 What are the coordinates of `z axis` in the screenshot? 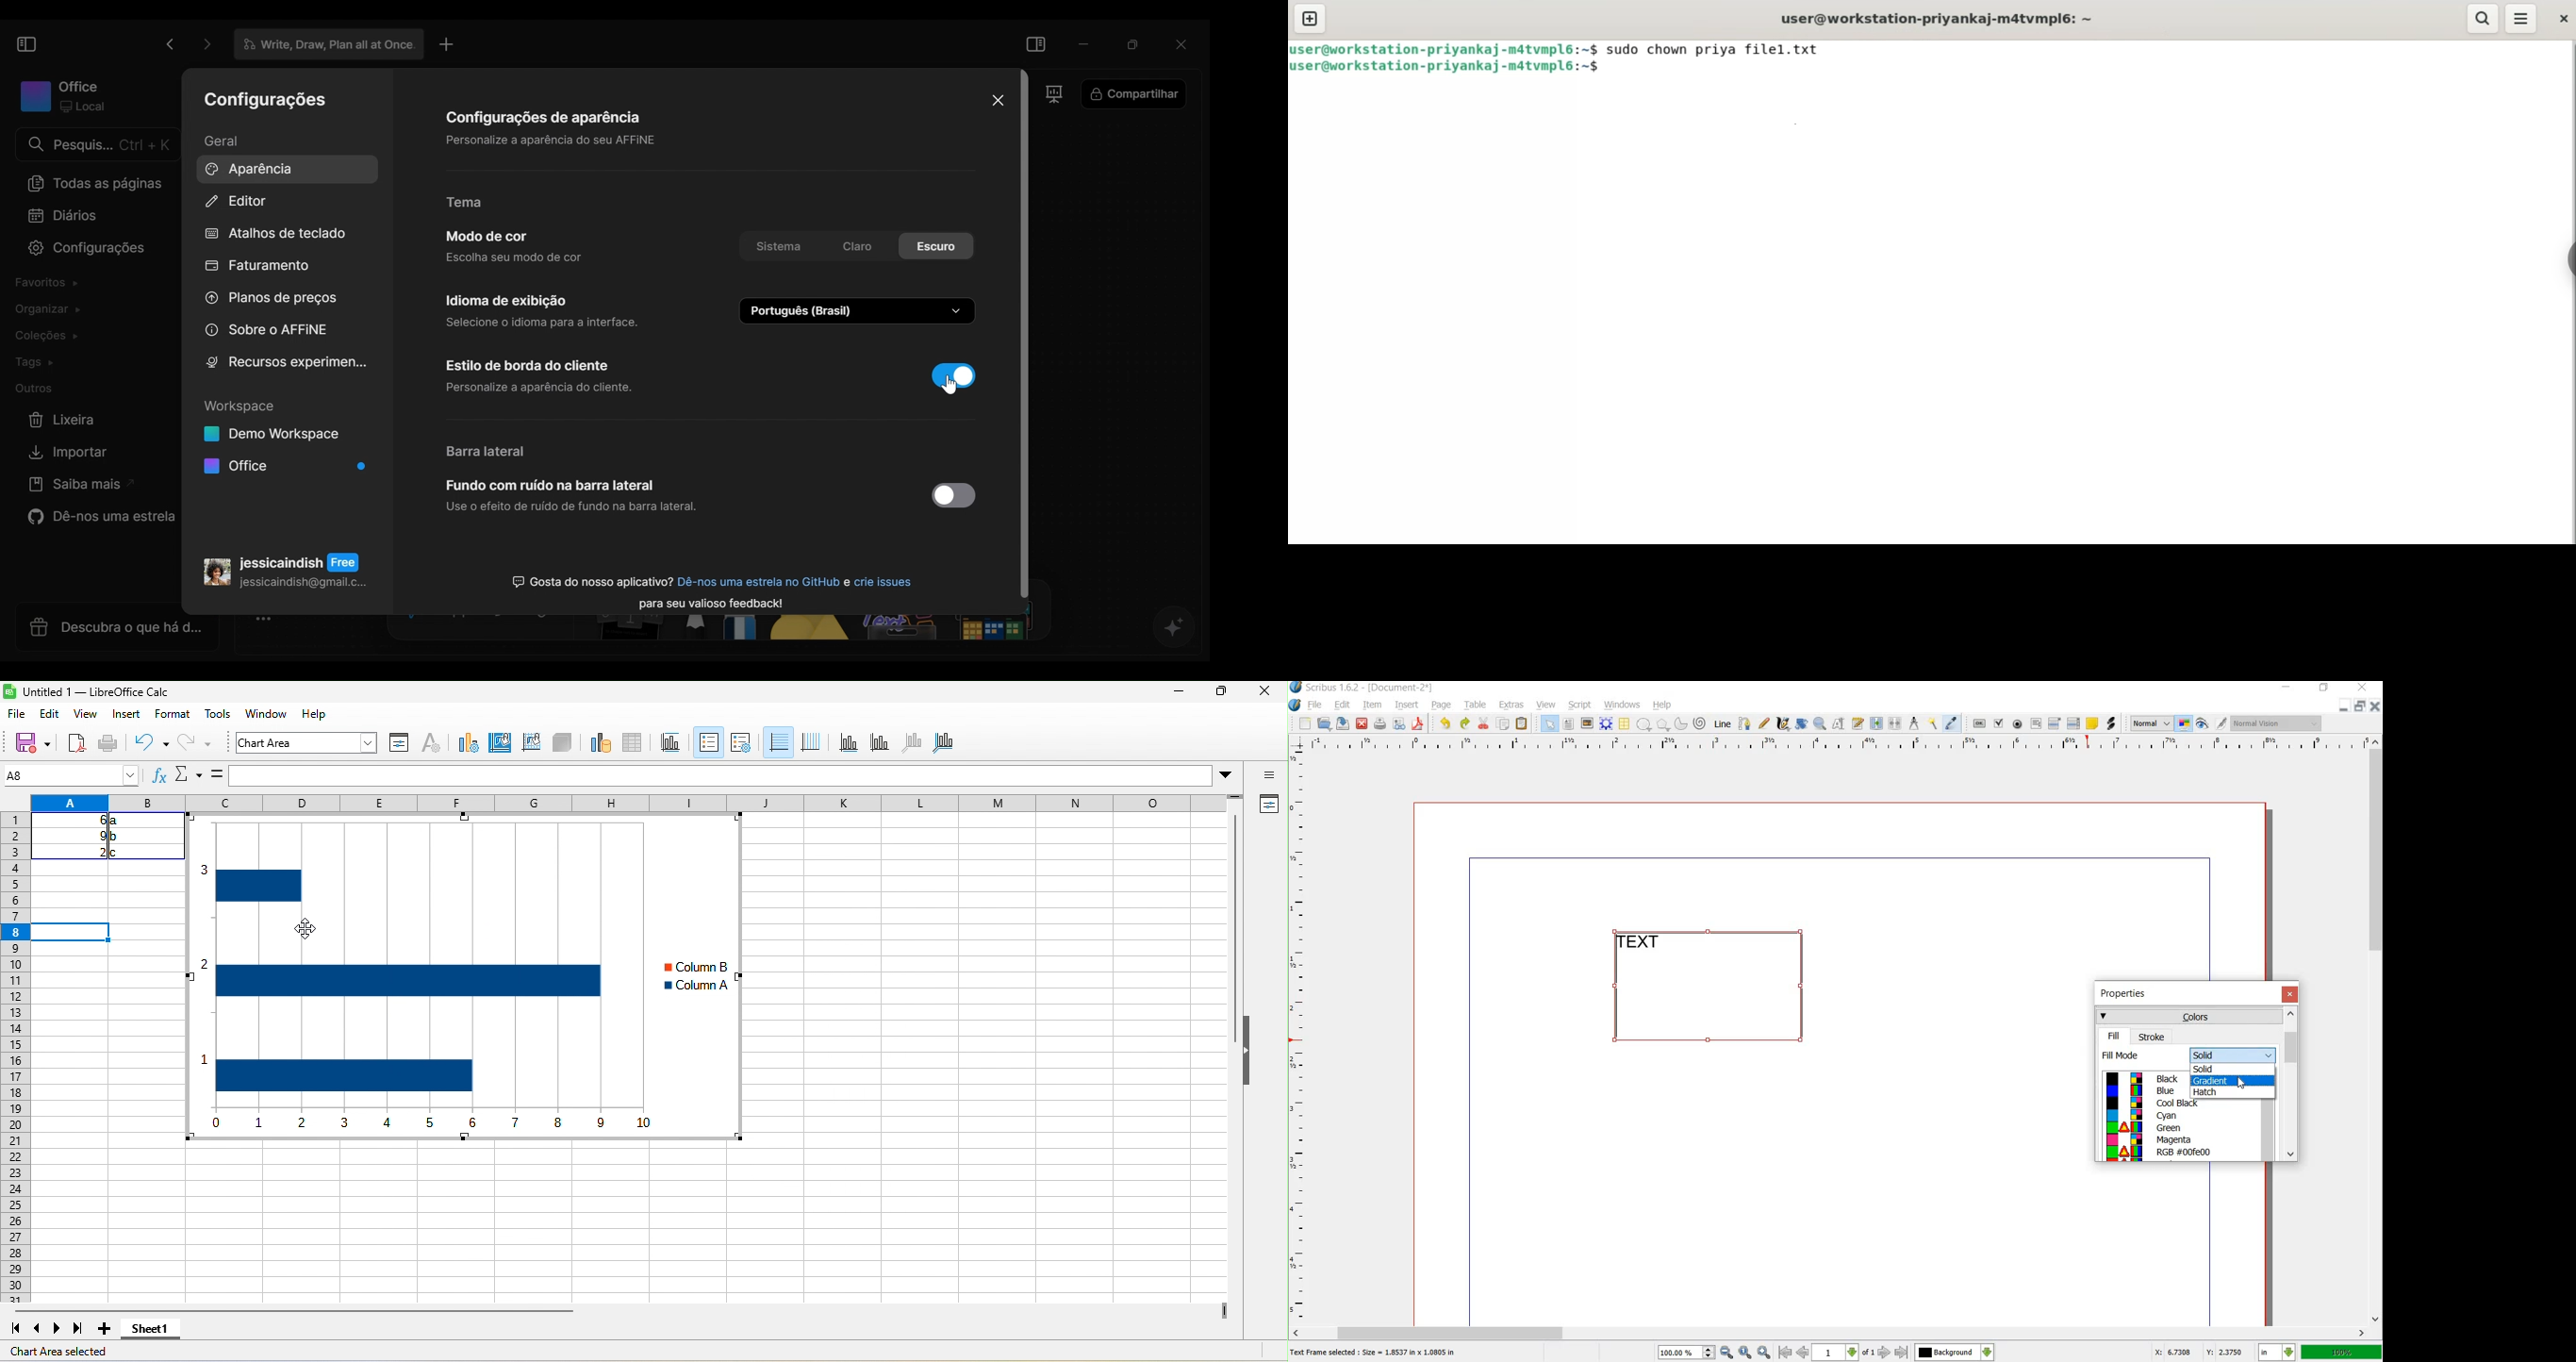 It's located at (909, 743).